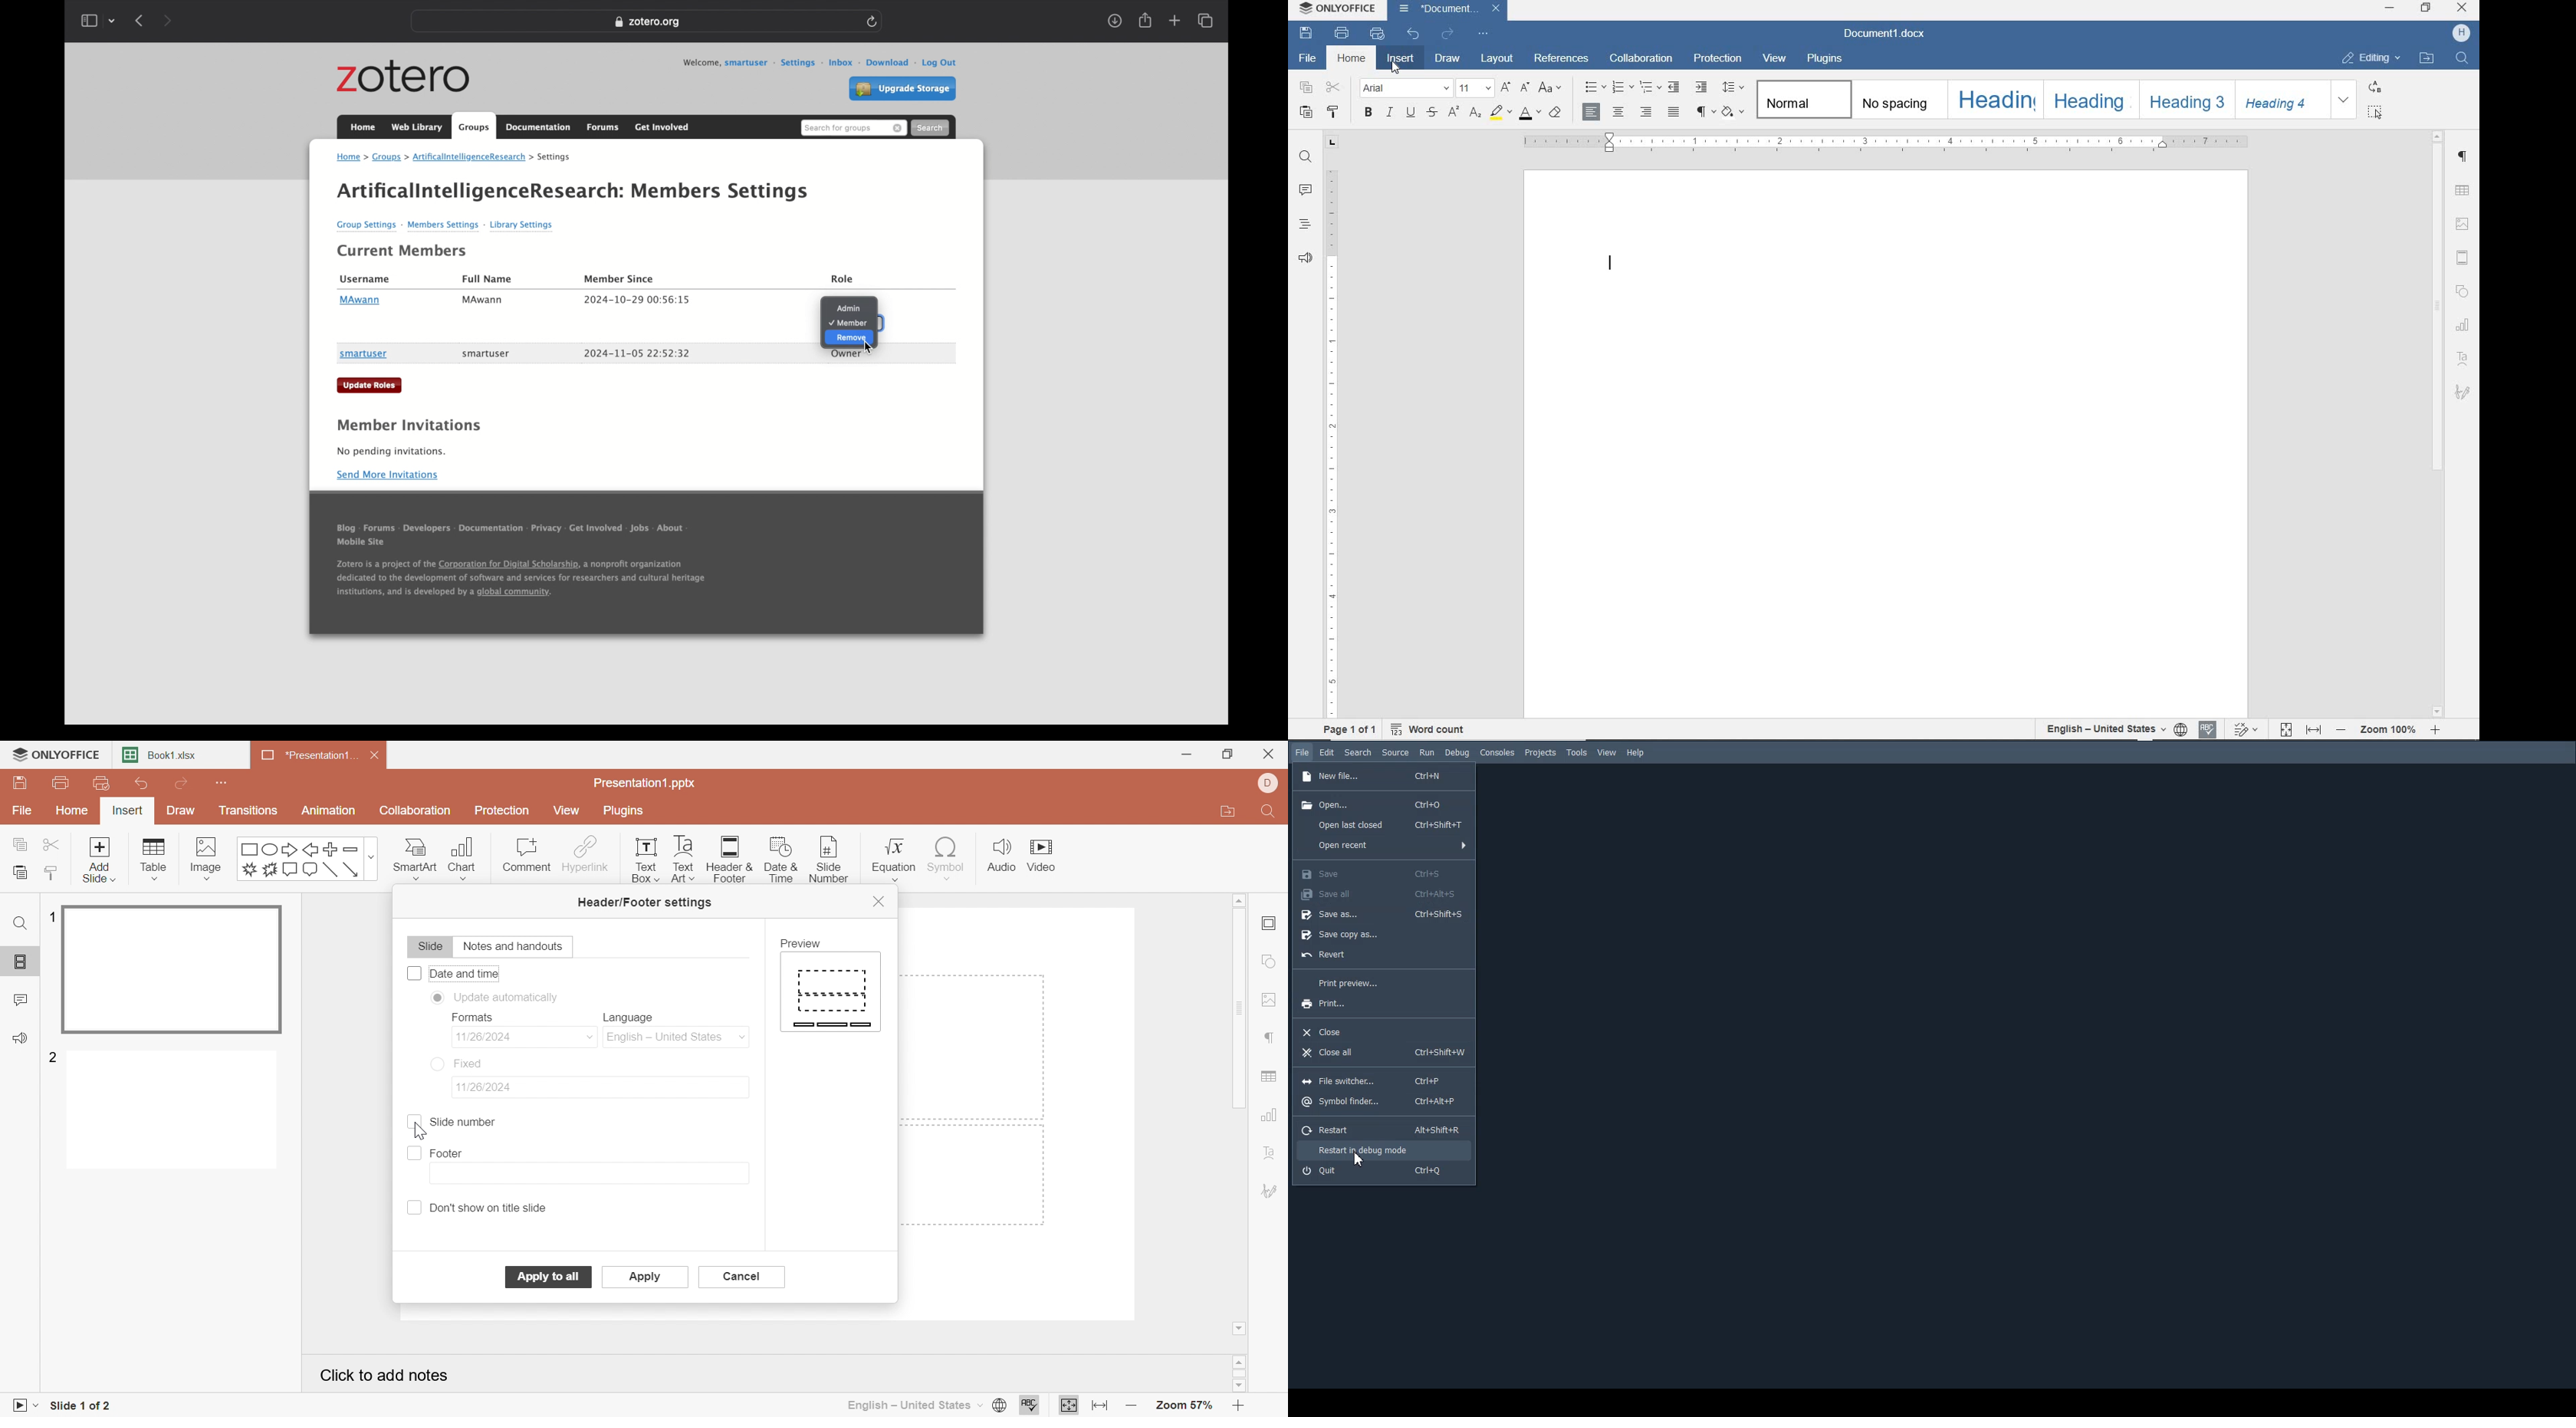 This screenshot has height=1428, width=2576. I want to click on upgrade  storage, so click(902, 89).